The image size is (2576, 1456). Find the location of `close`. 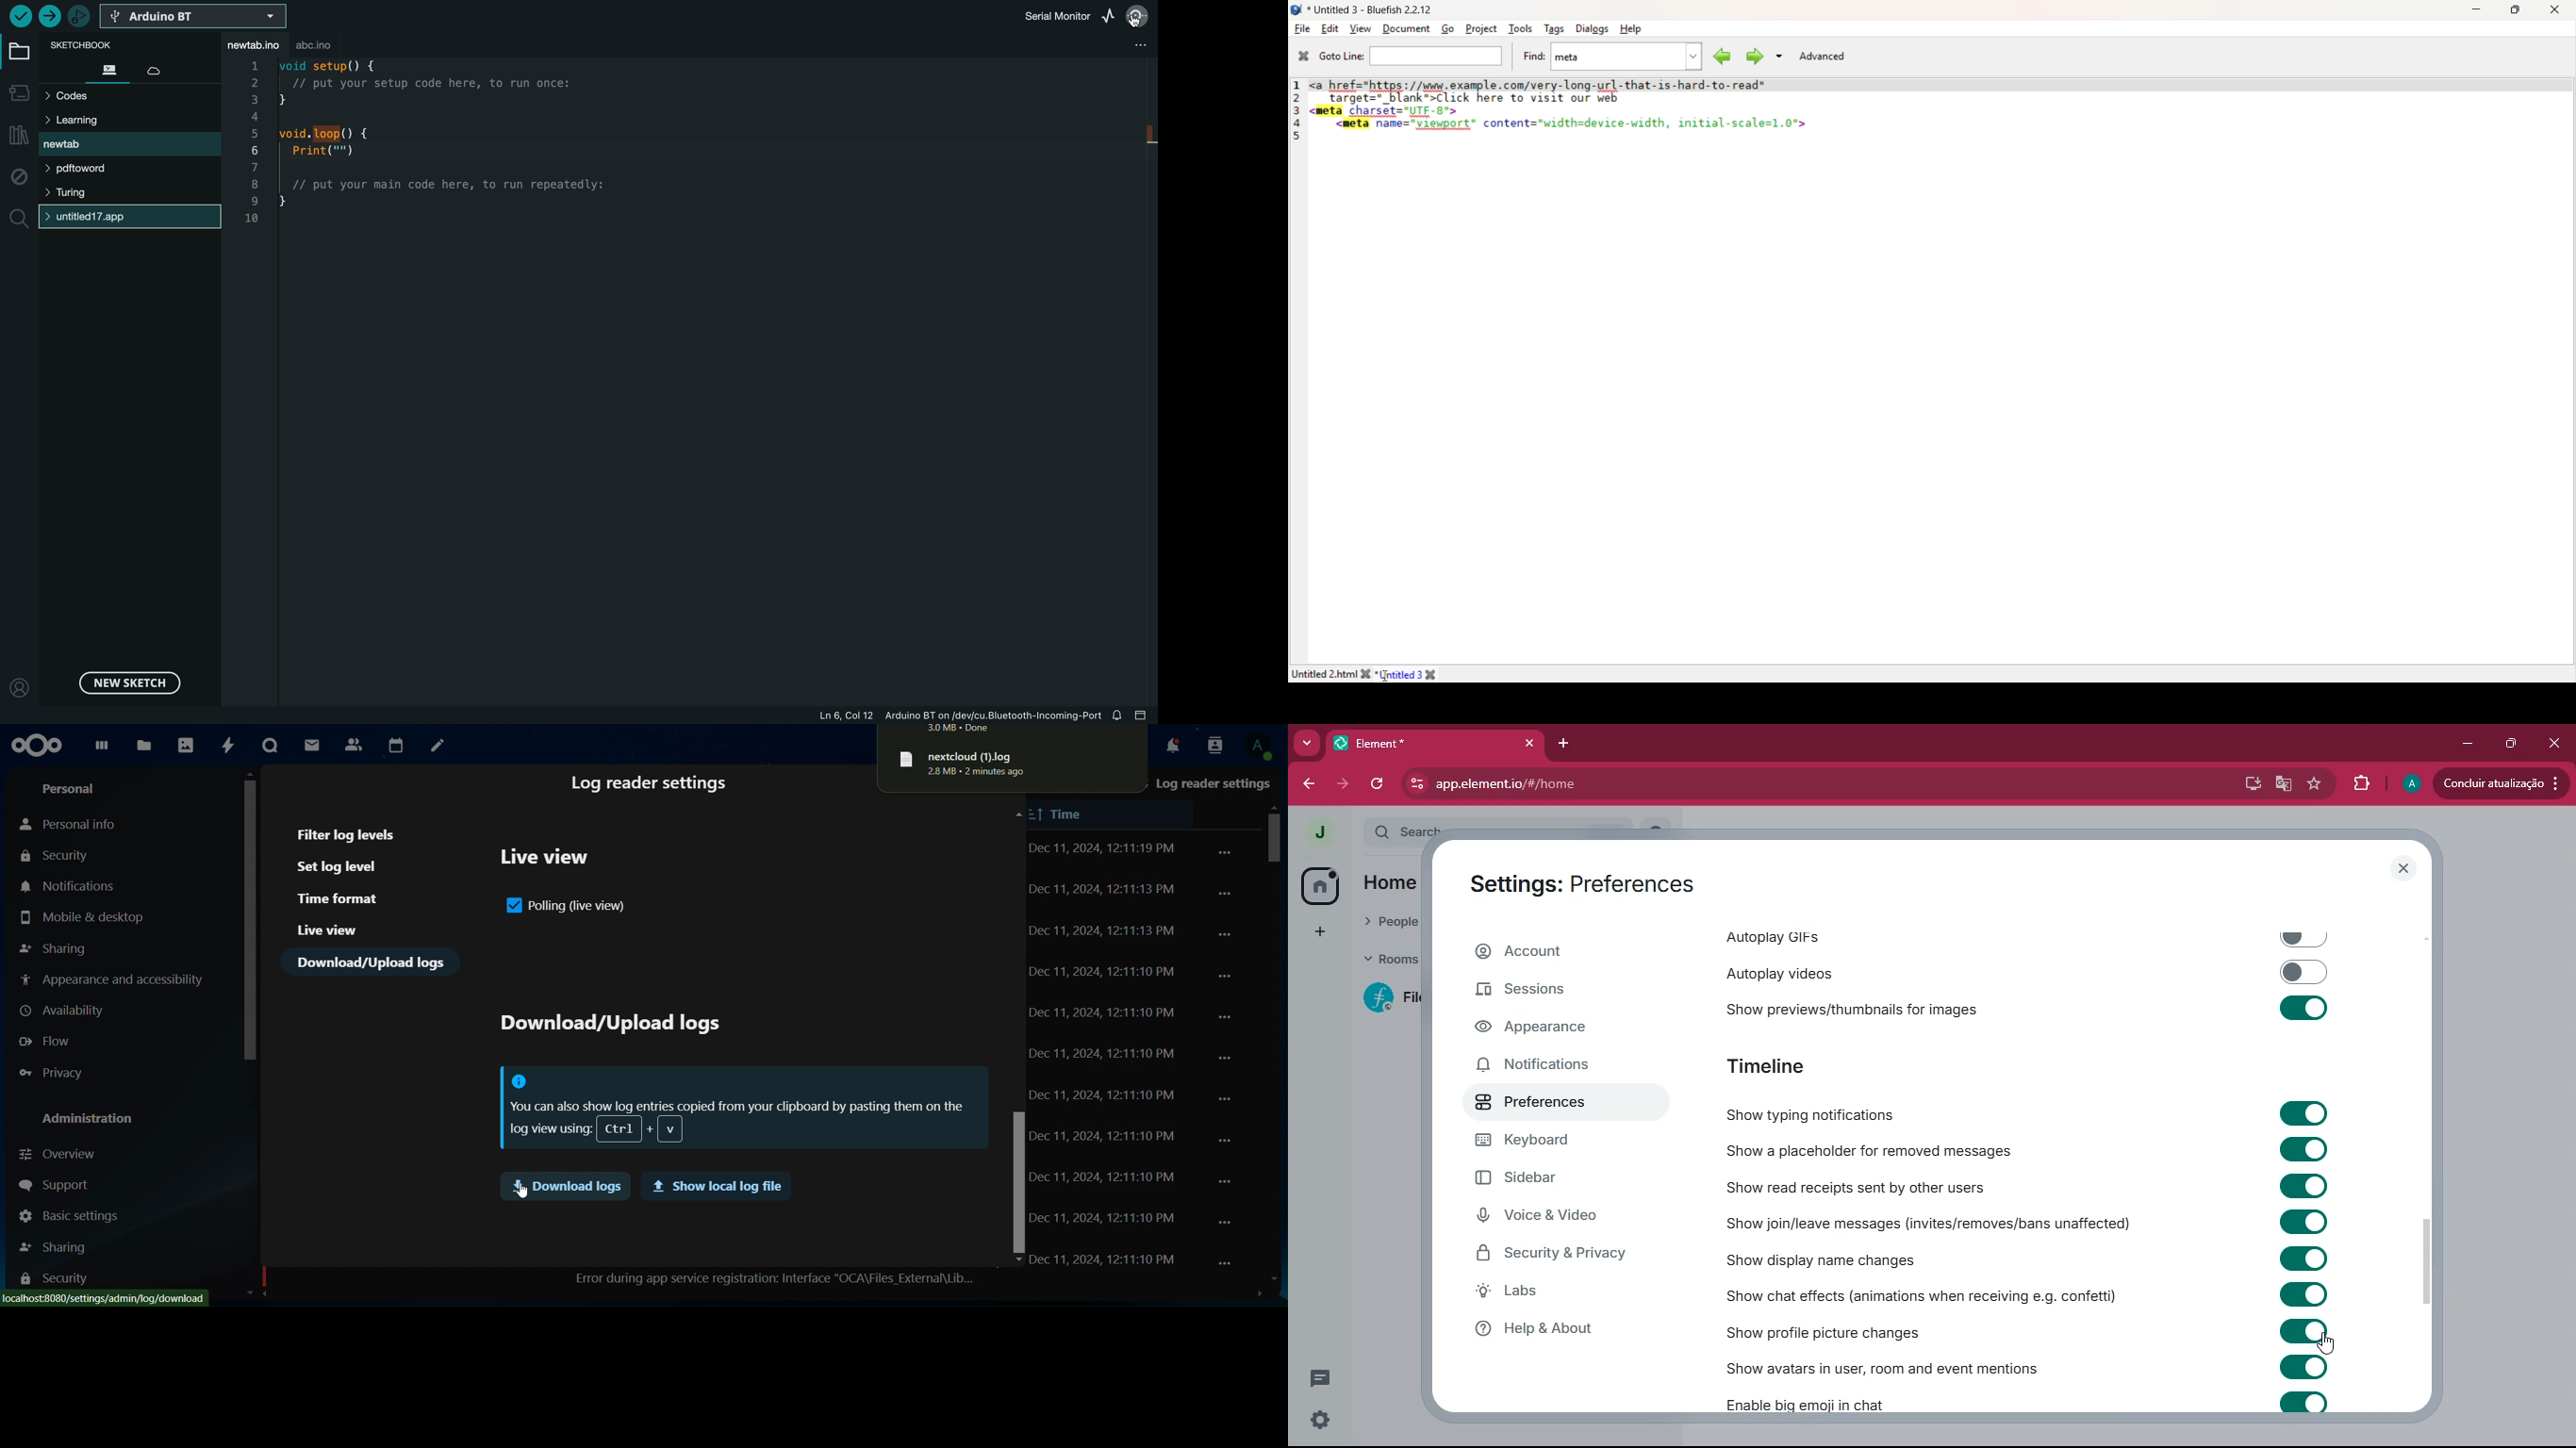

close is located at coordinates (2551, 742).